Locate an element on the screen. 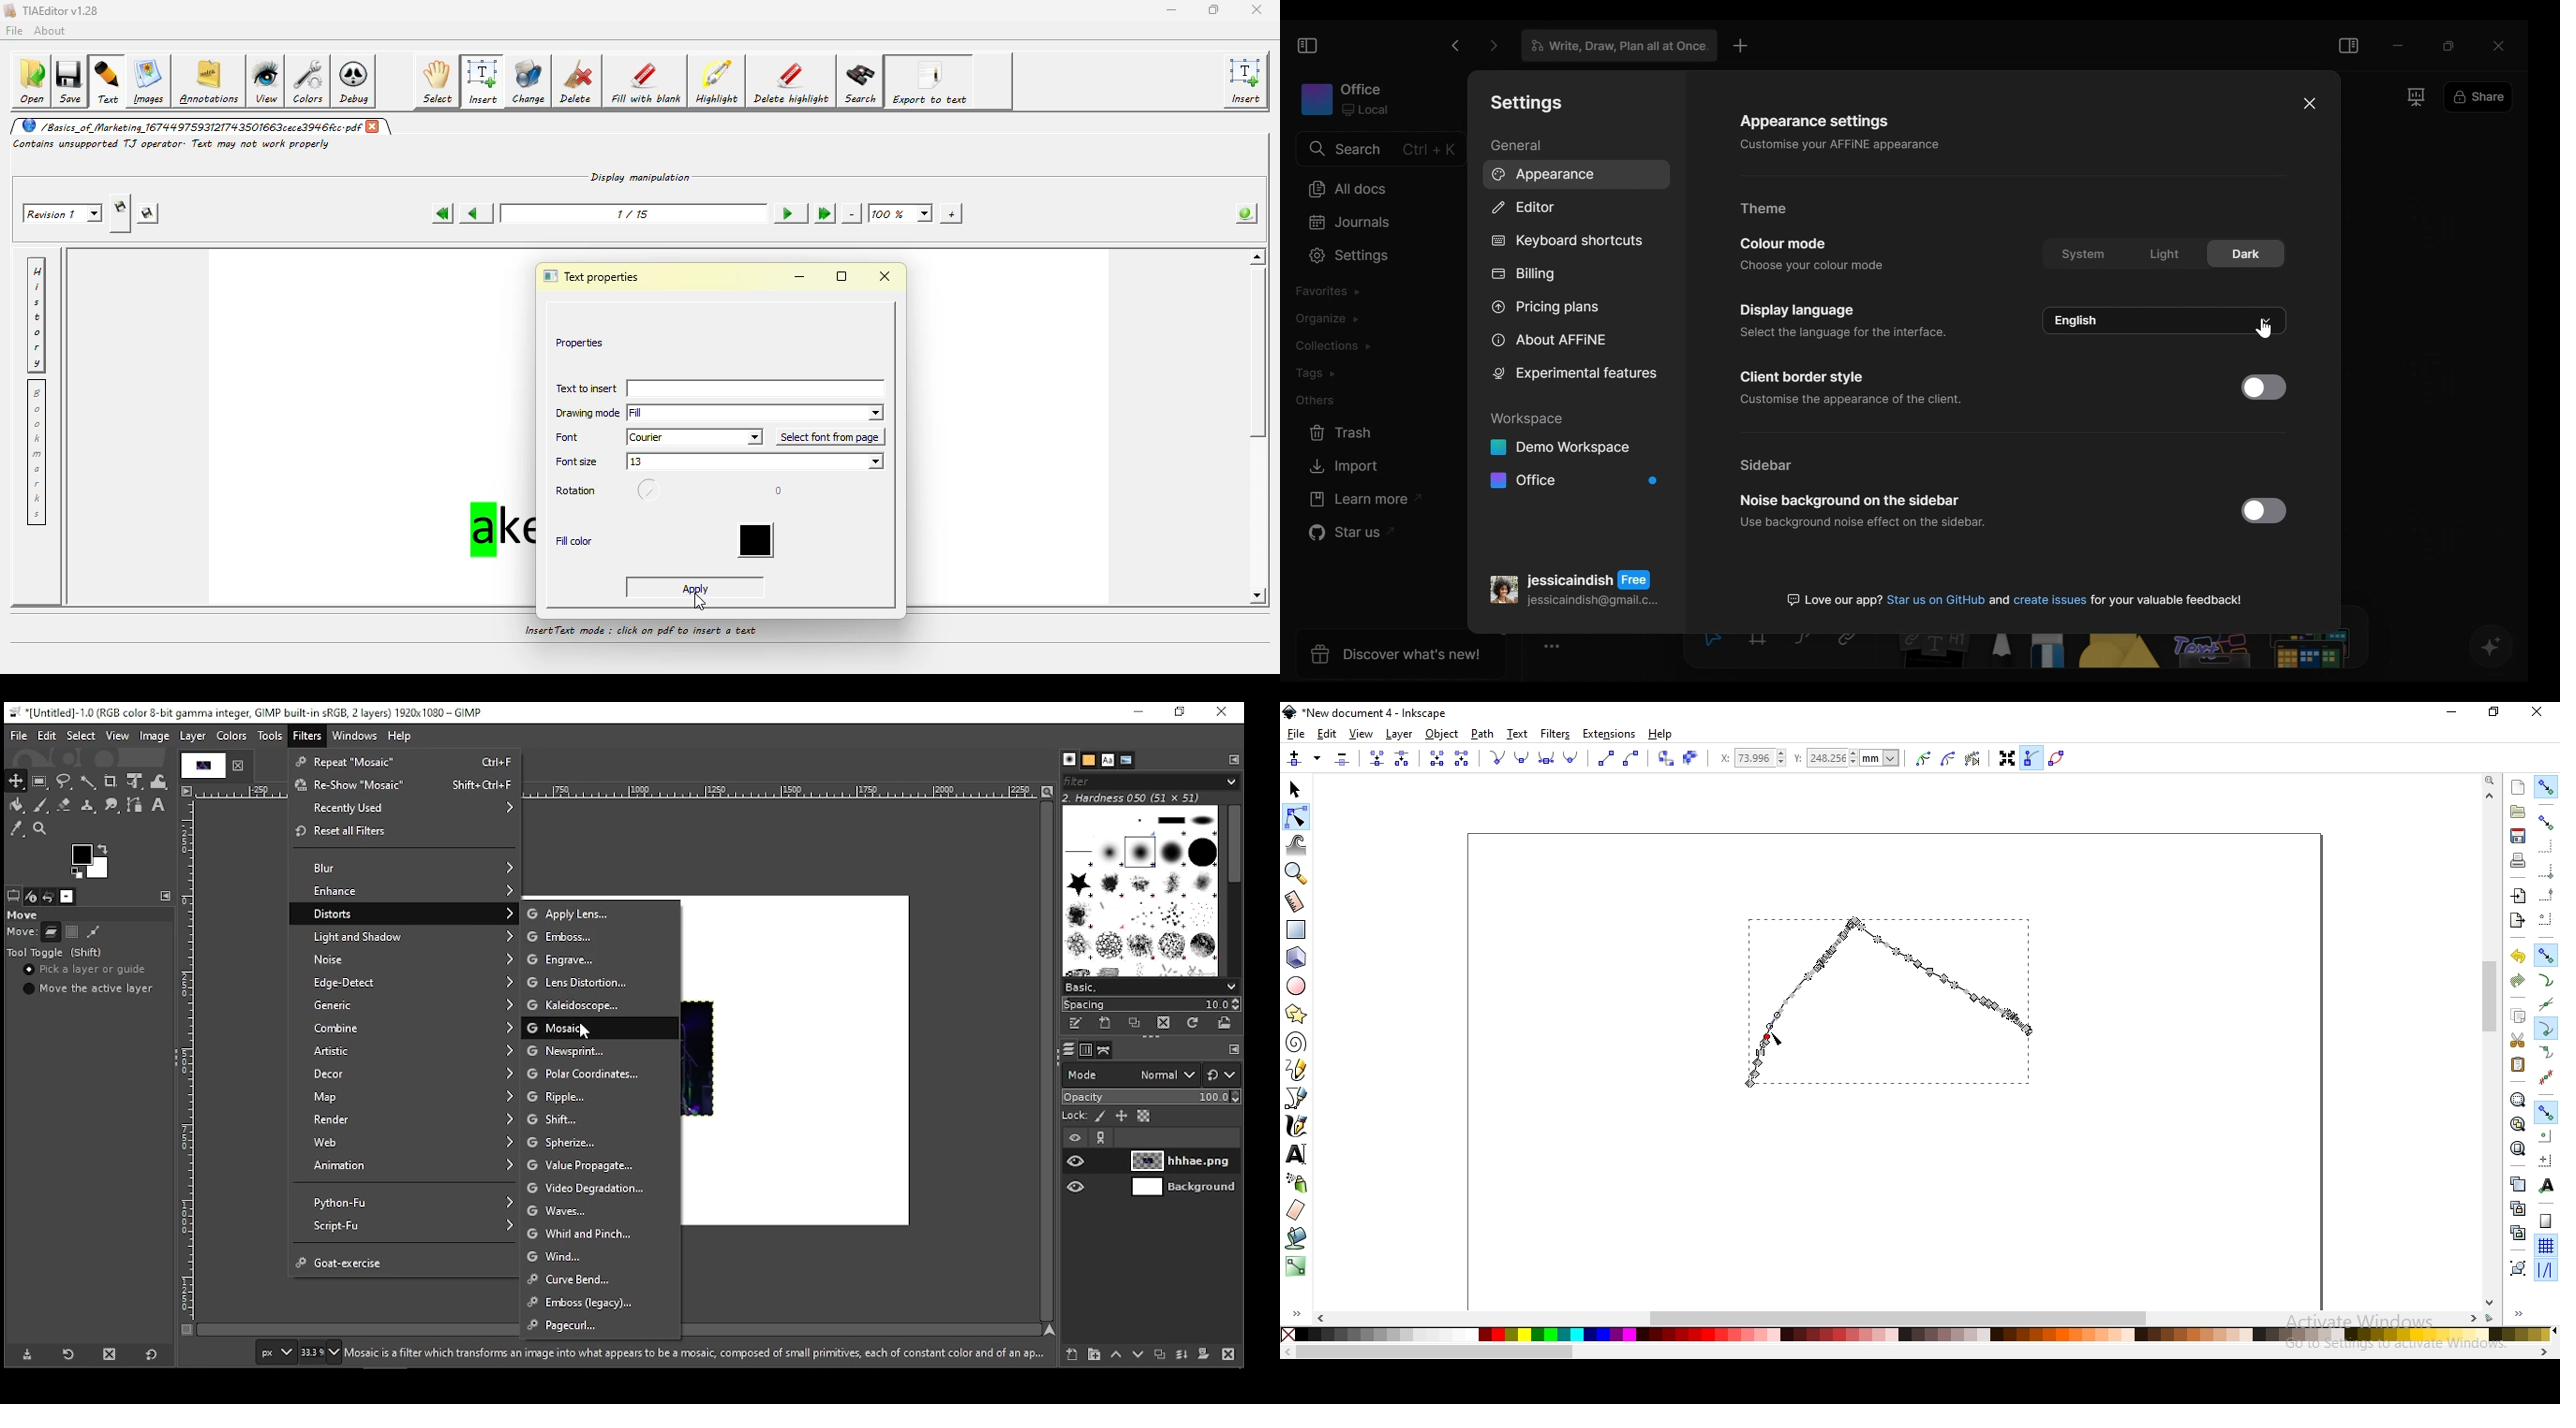 This screenshot has width=2576, height=1428. scroll bar is located at coordinates (1049, 1061).